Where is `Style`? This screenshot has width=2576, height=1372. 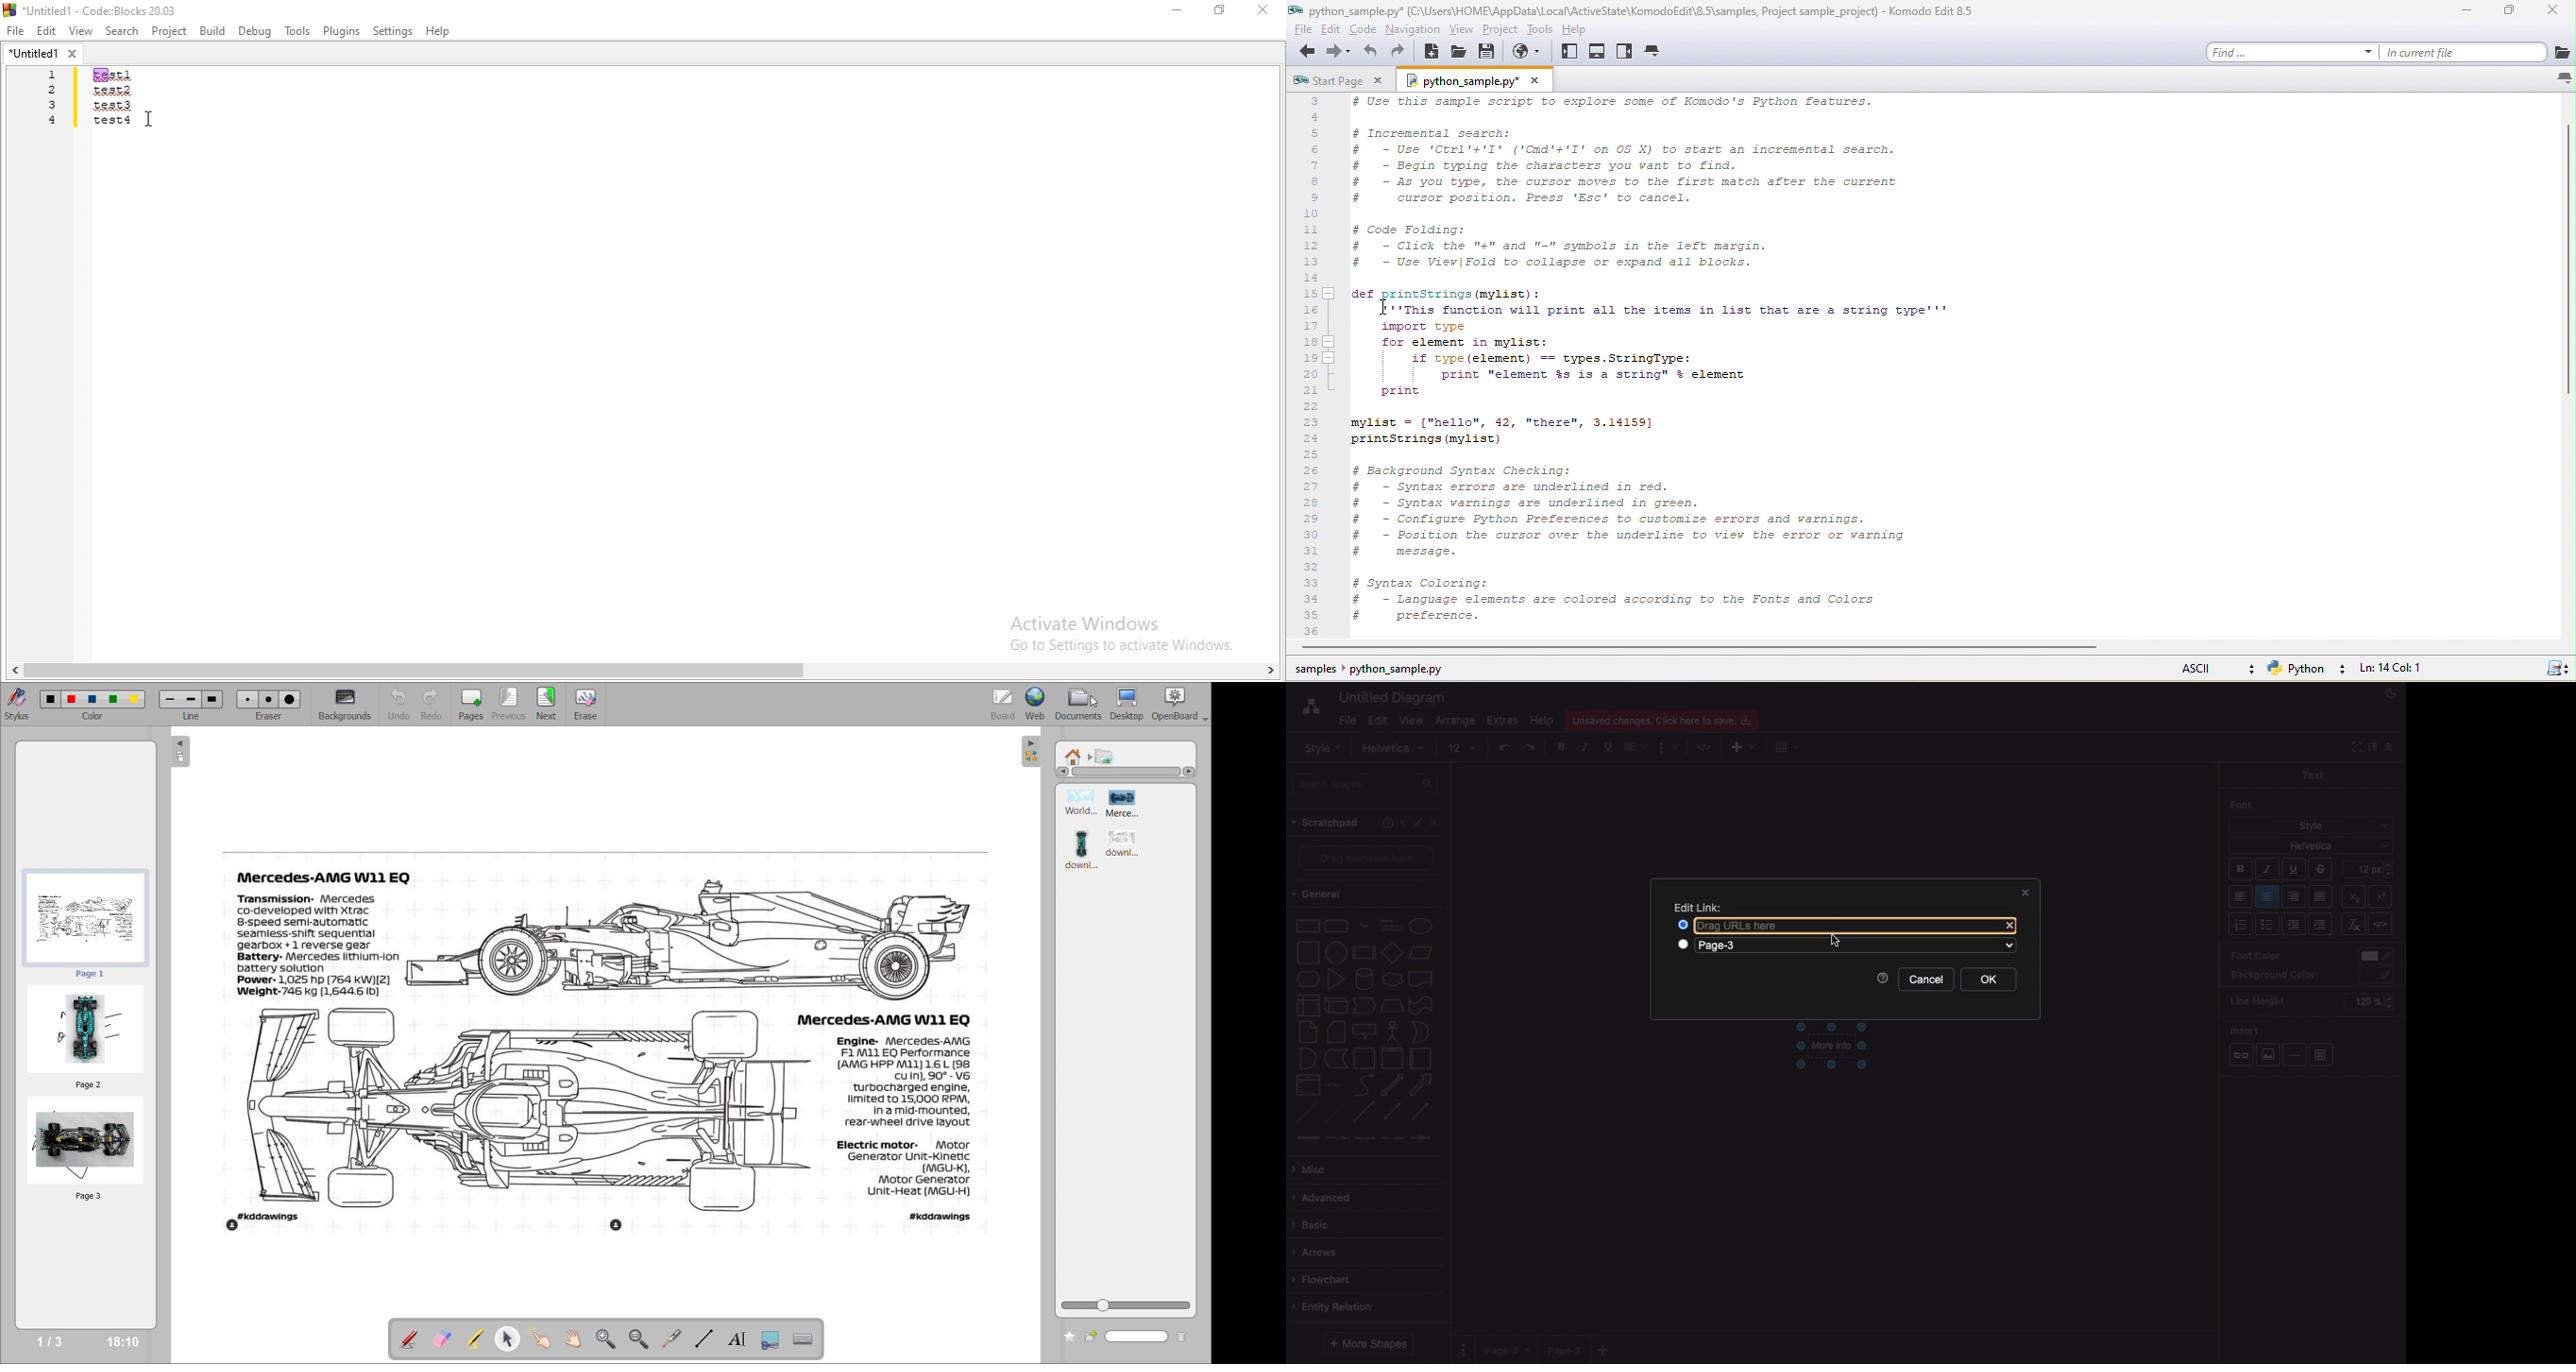
Style is located at coordinates (2312, 824).